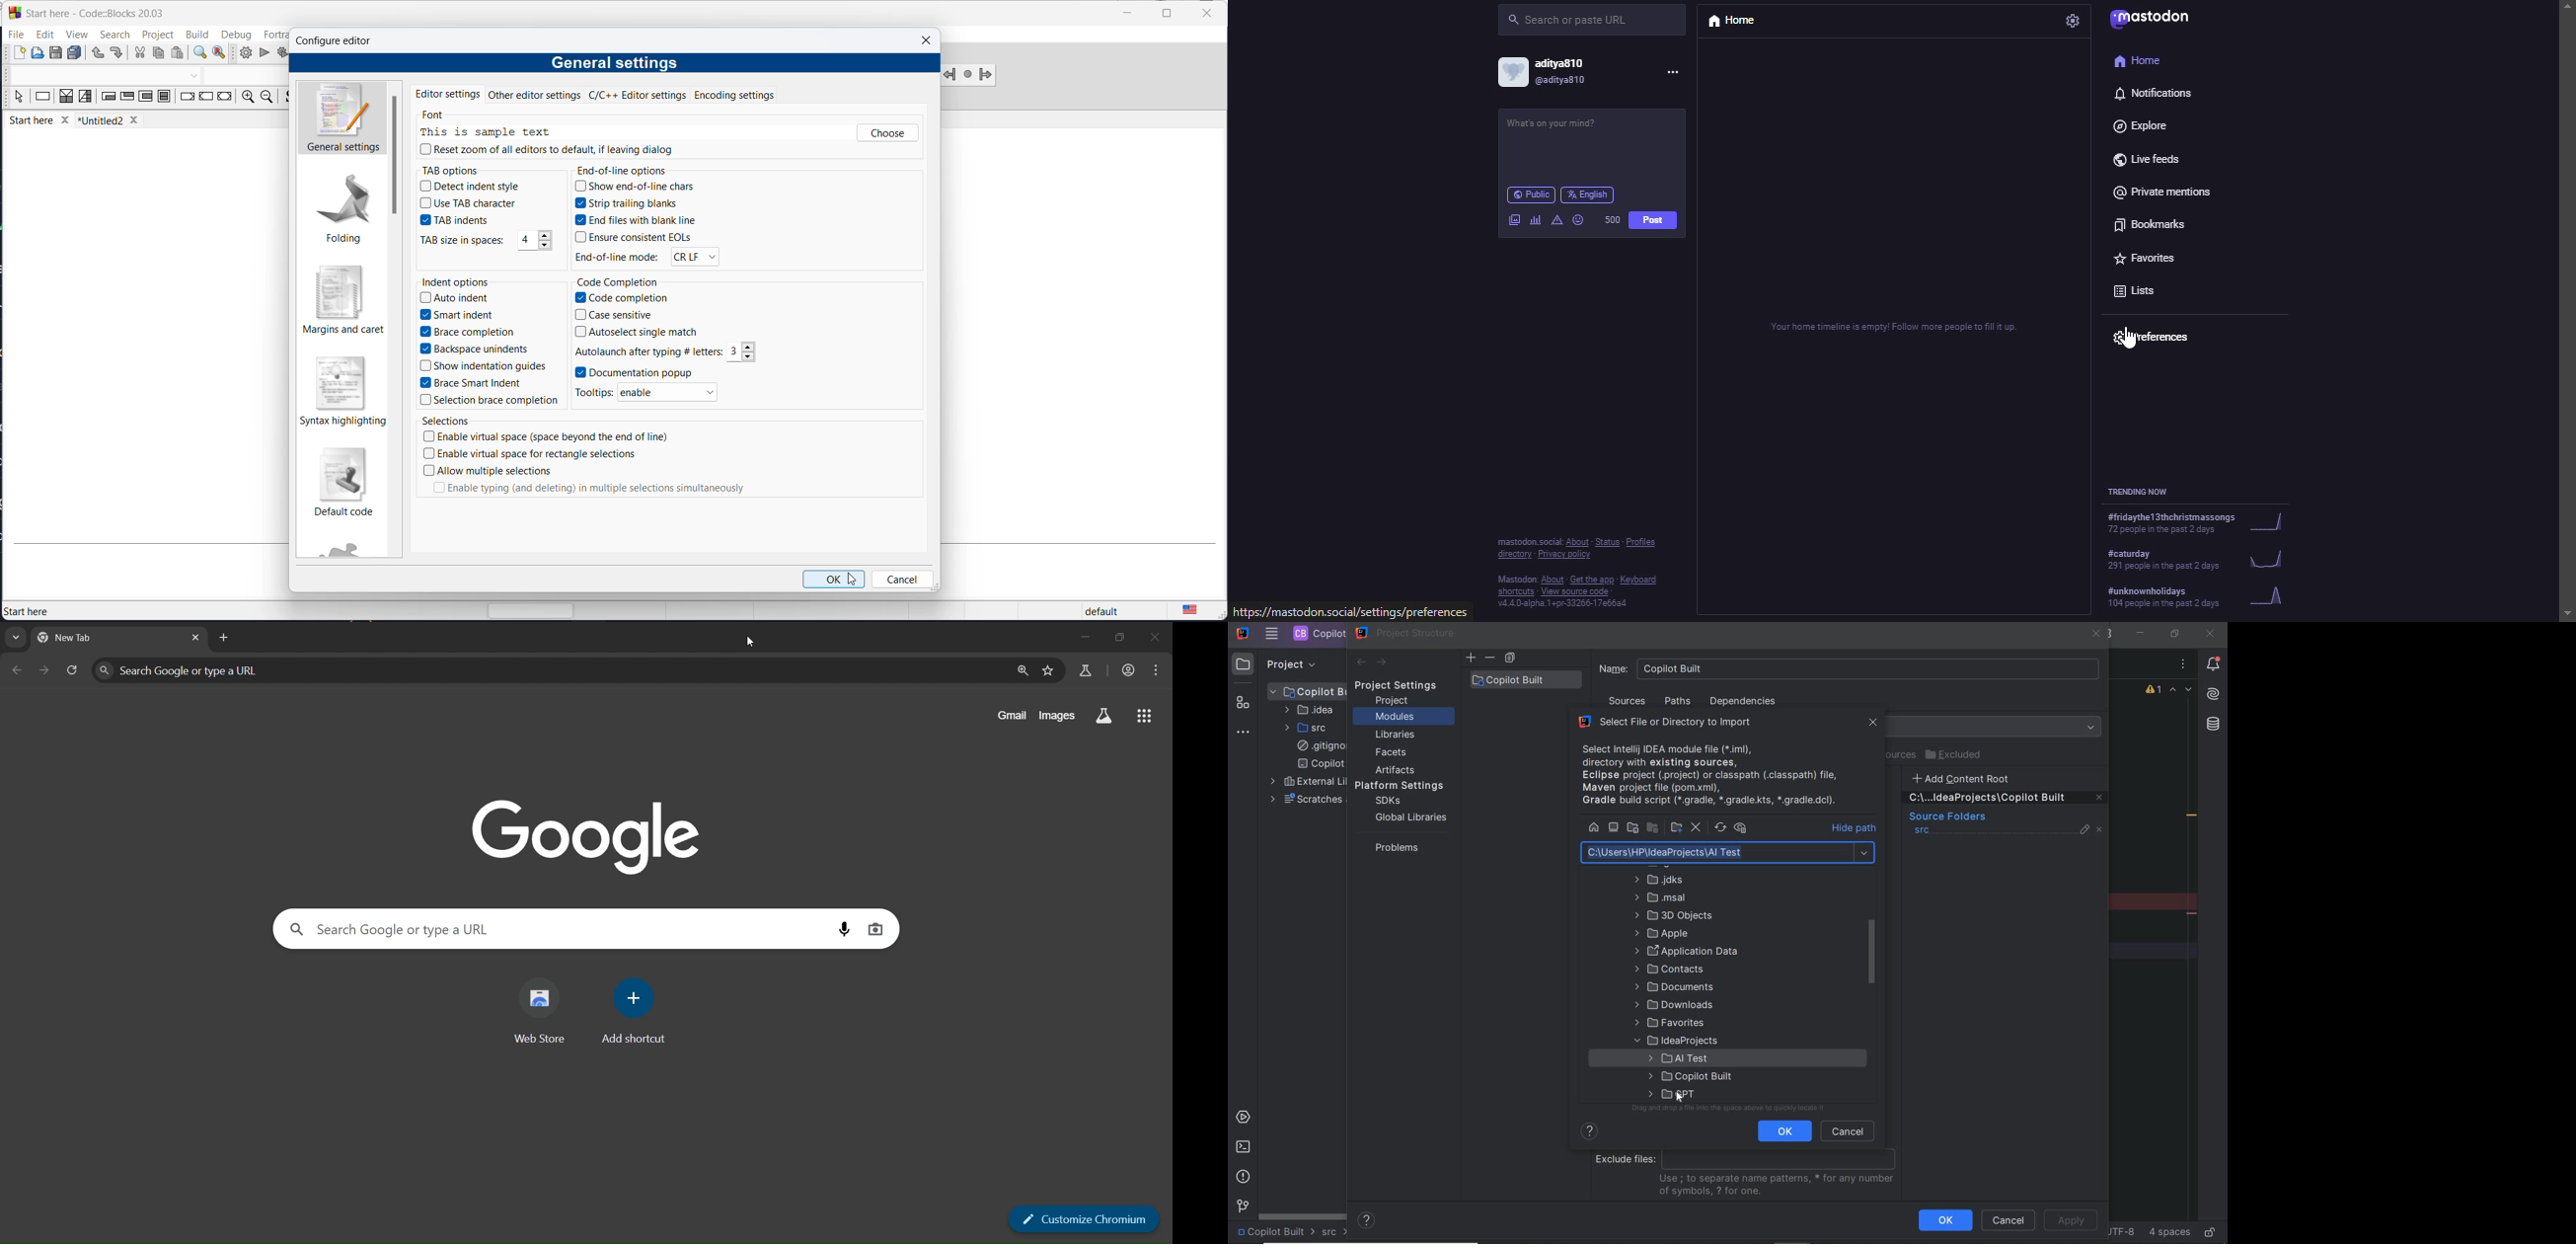 The height and width of the screenshot is (1260, 2576). What do you see at coordinates (1721, 828) in the screenshot?
I see `refresh` at bounding box center [1721, 828].